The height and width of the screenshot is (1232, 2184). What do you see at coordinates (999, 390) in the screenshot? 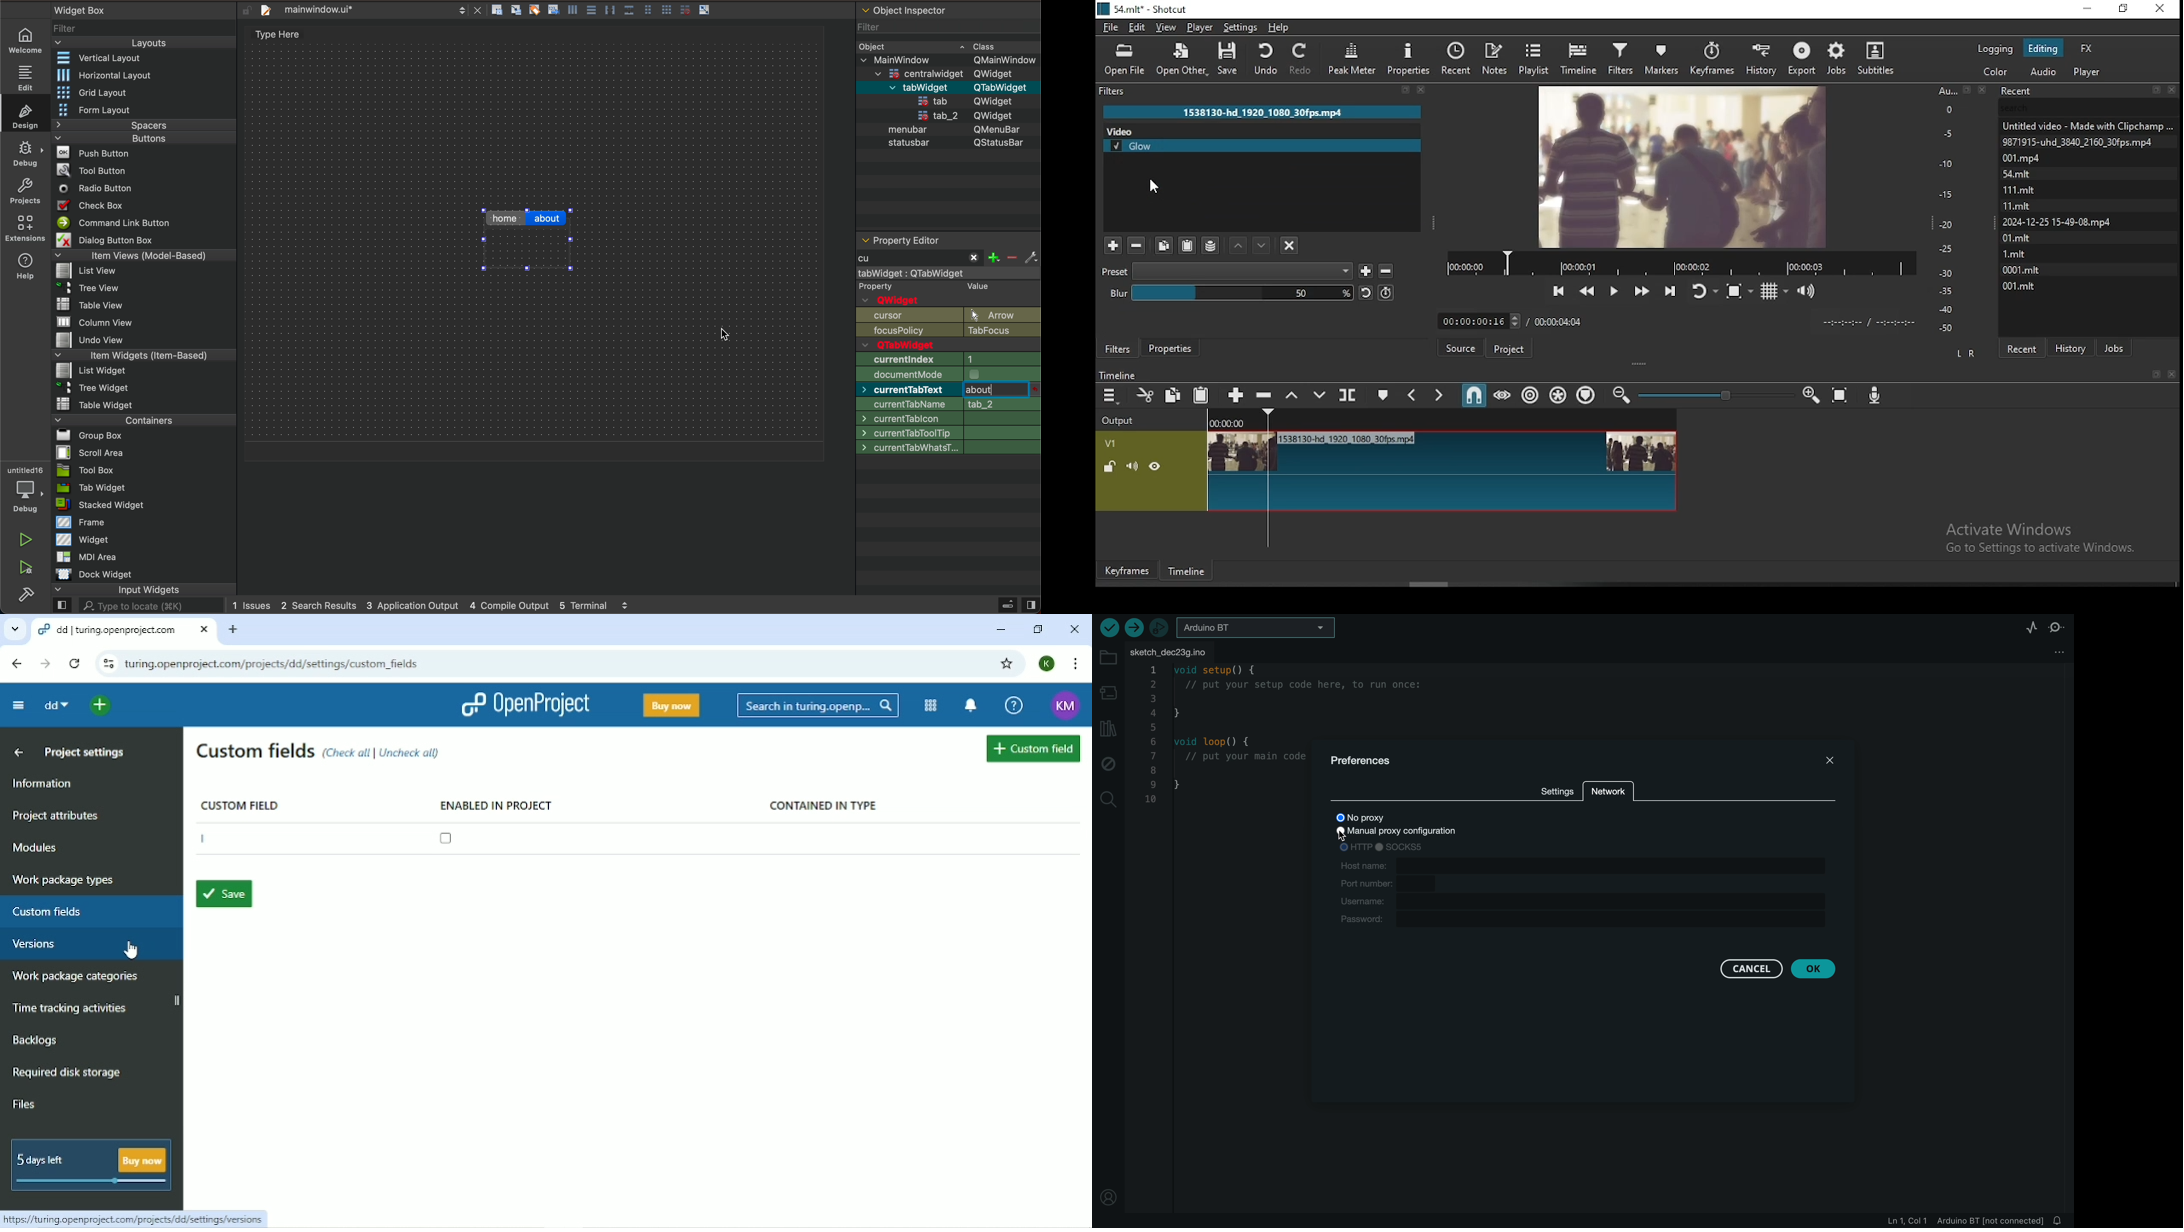
I see `after type` at bounding box center [999, 390].